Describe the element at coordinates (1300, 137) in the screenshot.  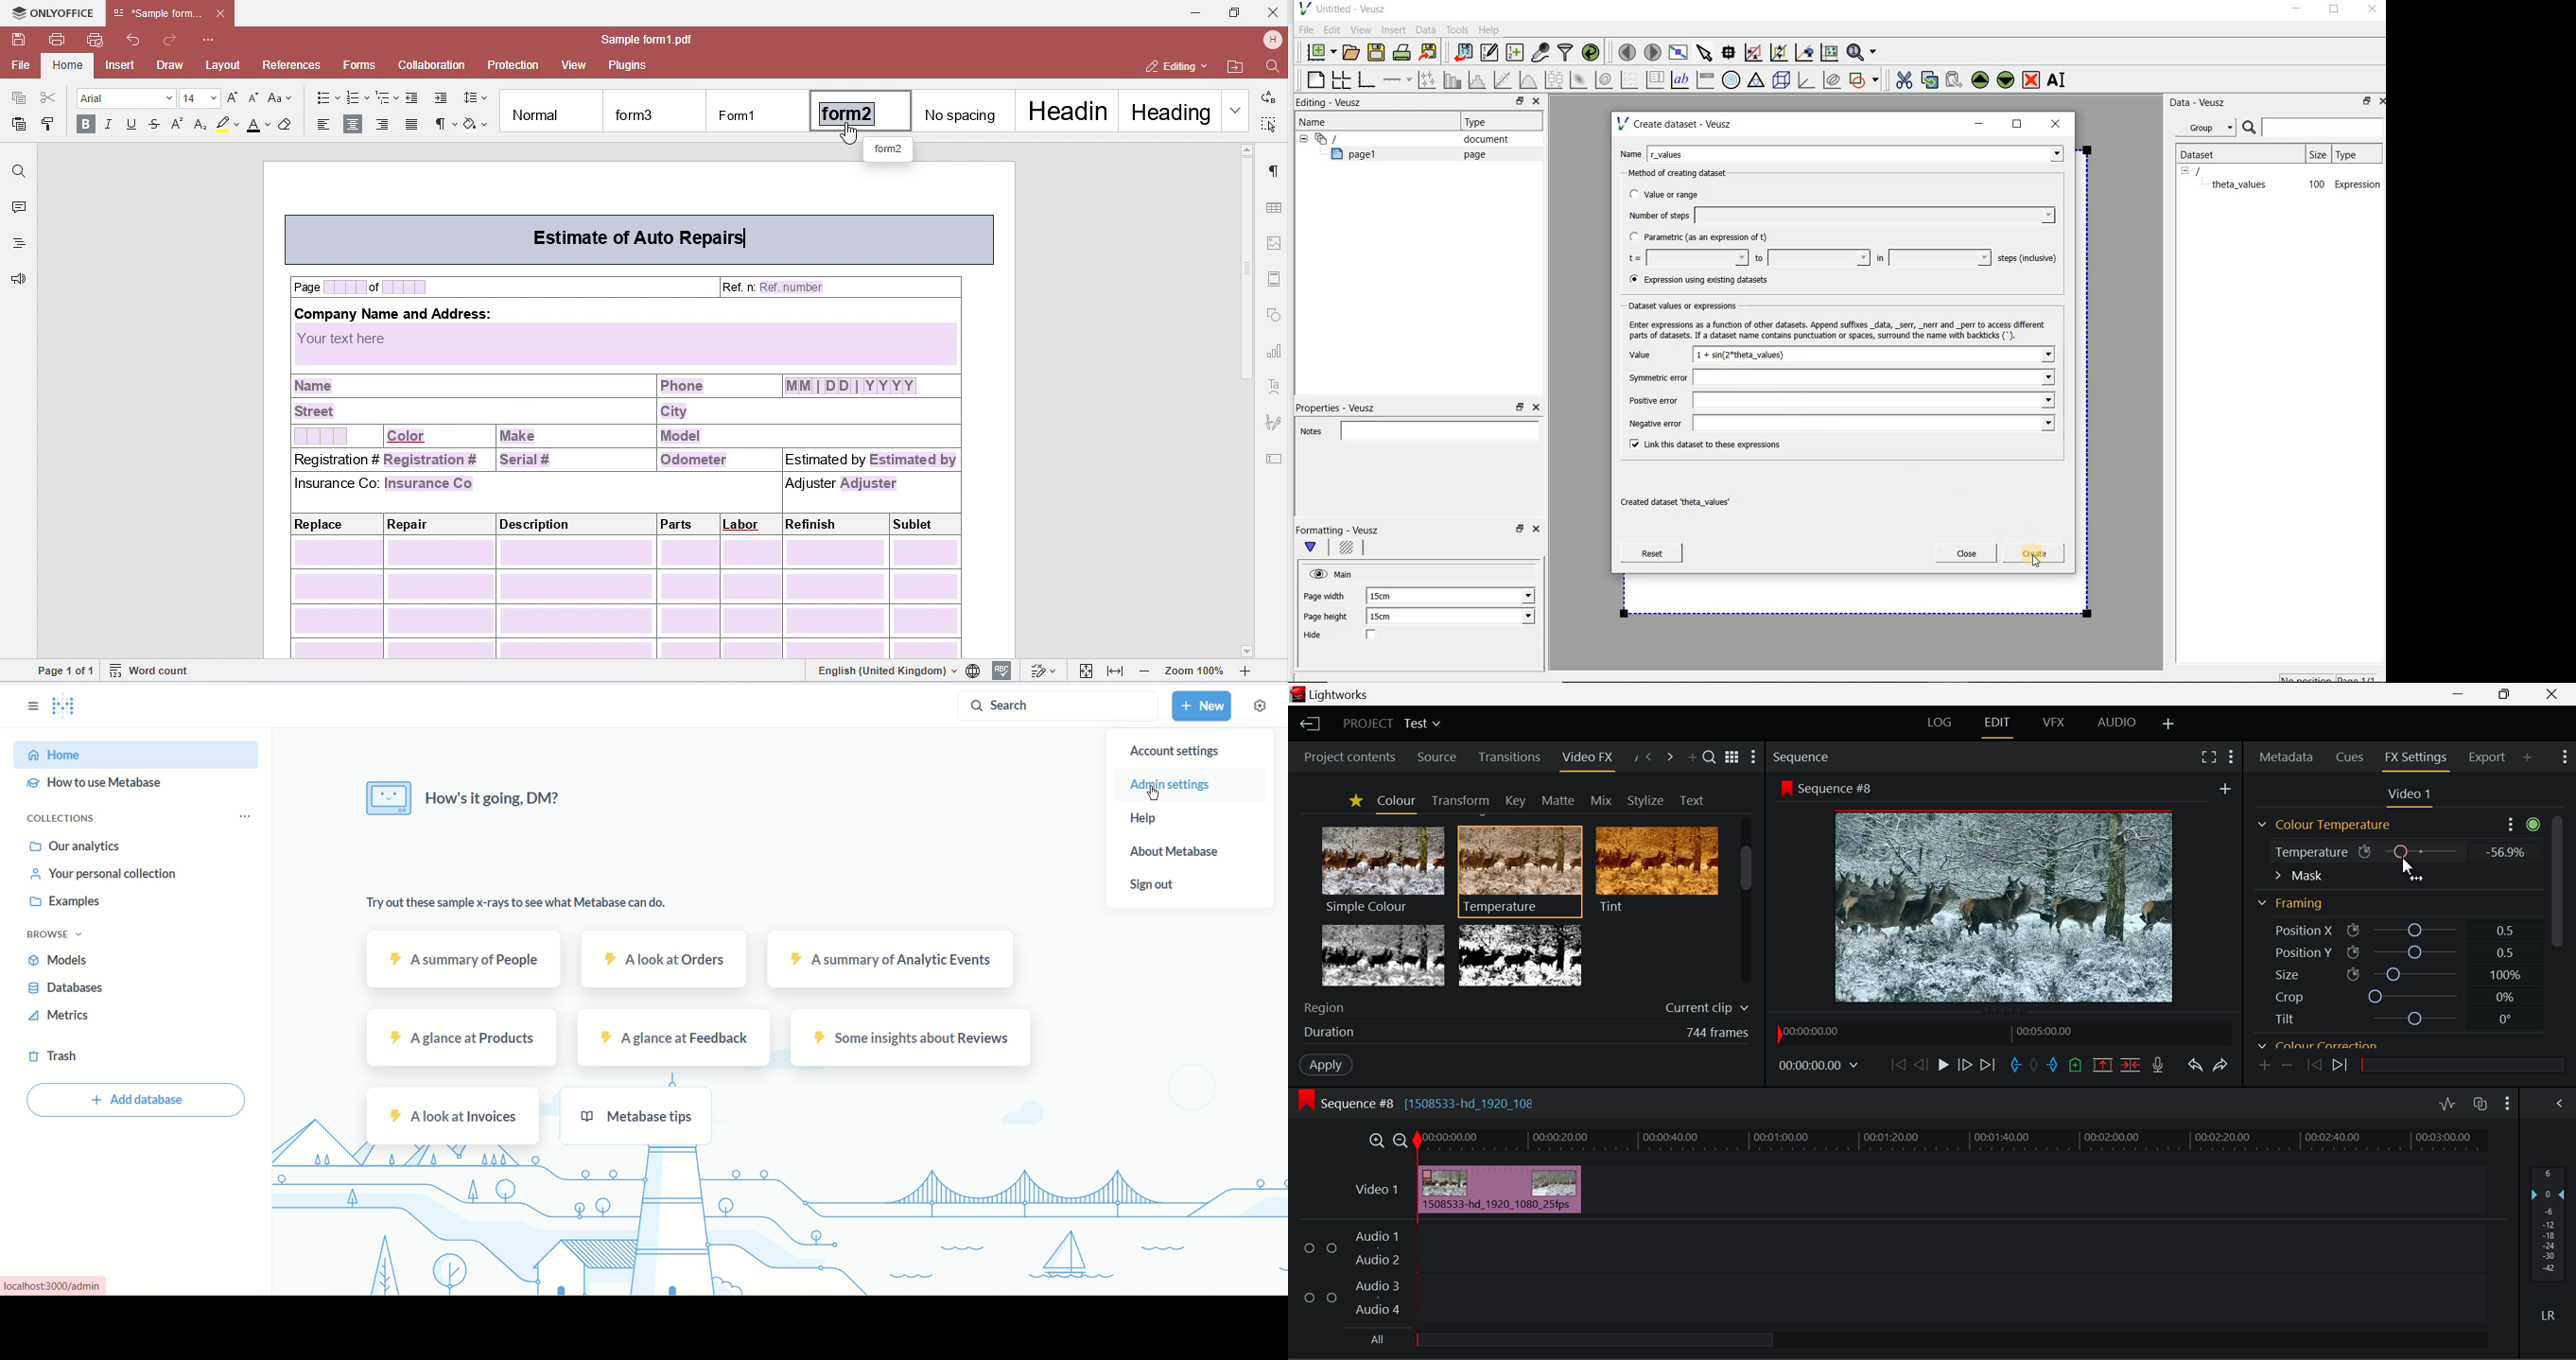
I see `hide sub menu` at that location.